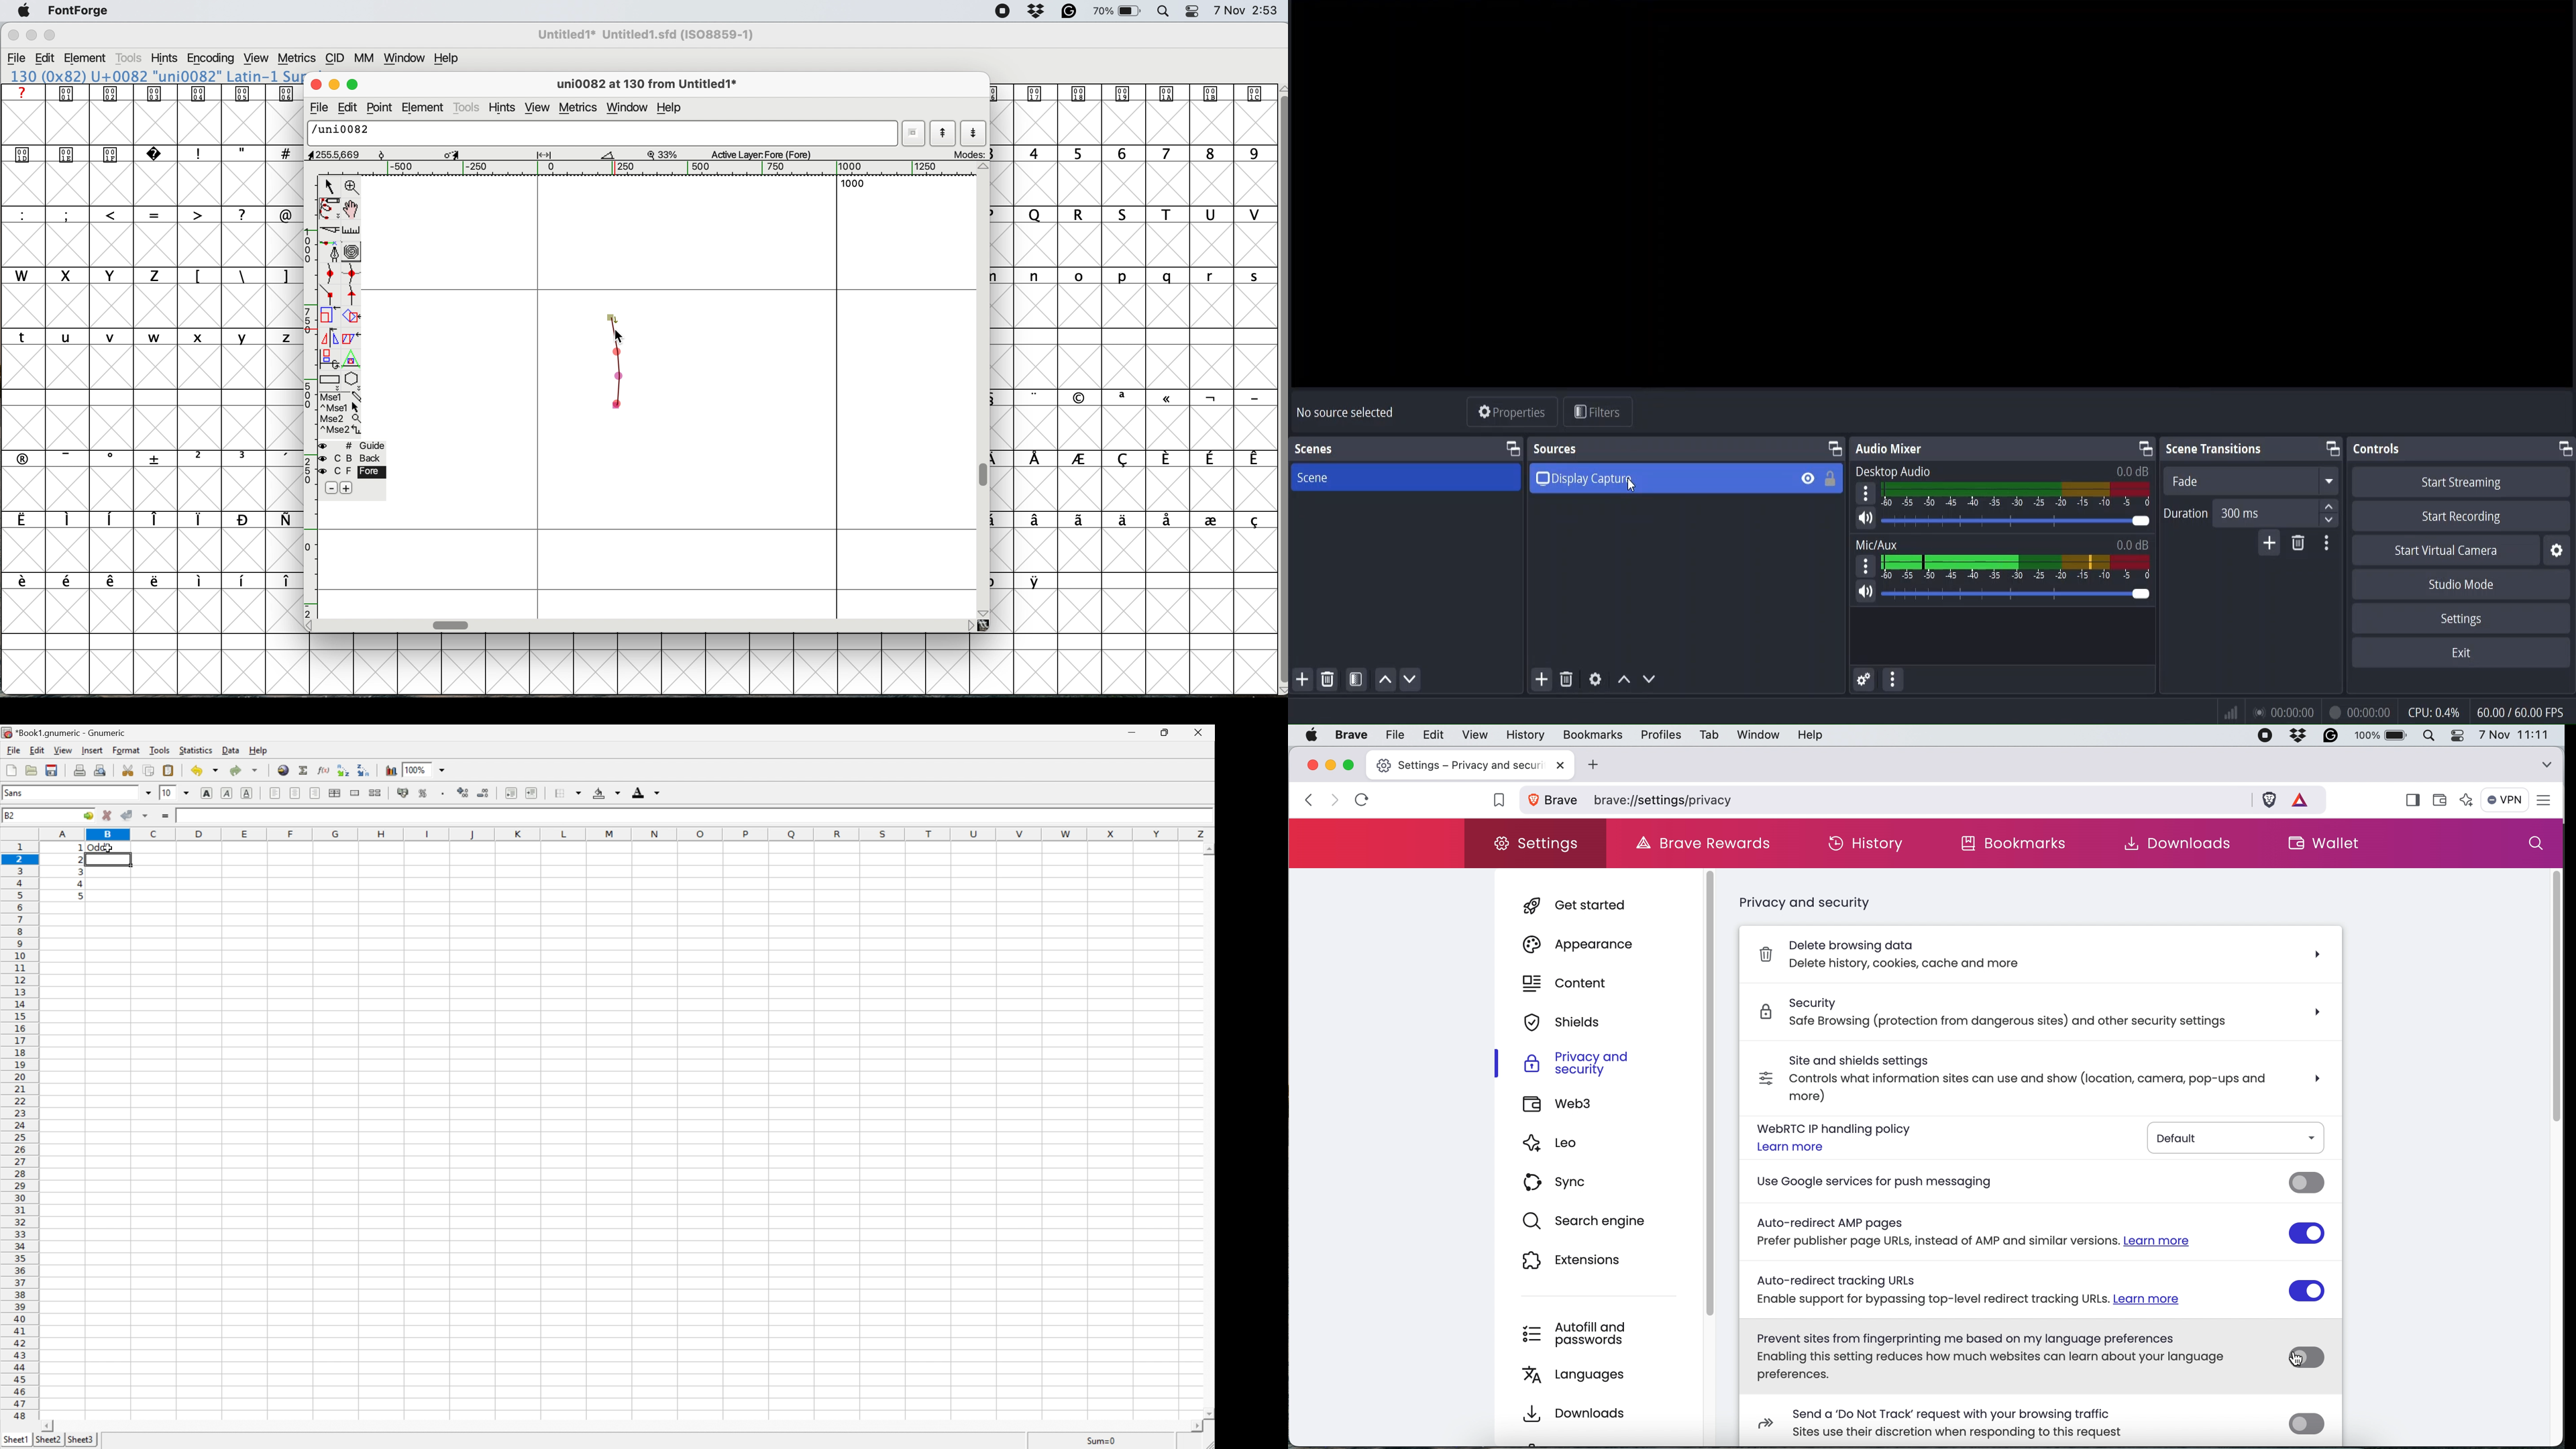 The image size is (2576, 1456). Describe the element at coordinates (168, 771) in the screenshot. I see `Paste clipboard` at that location.